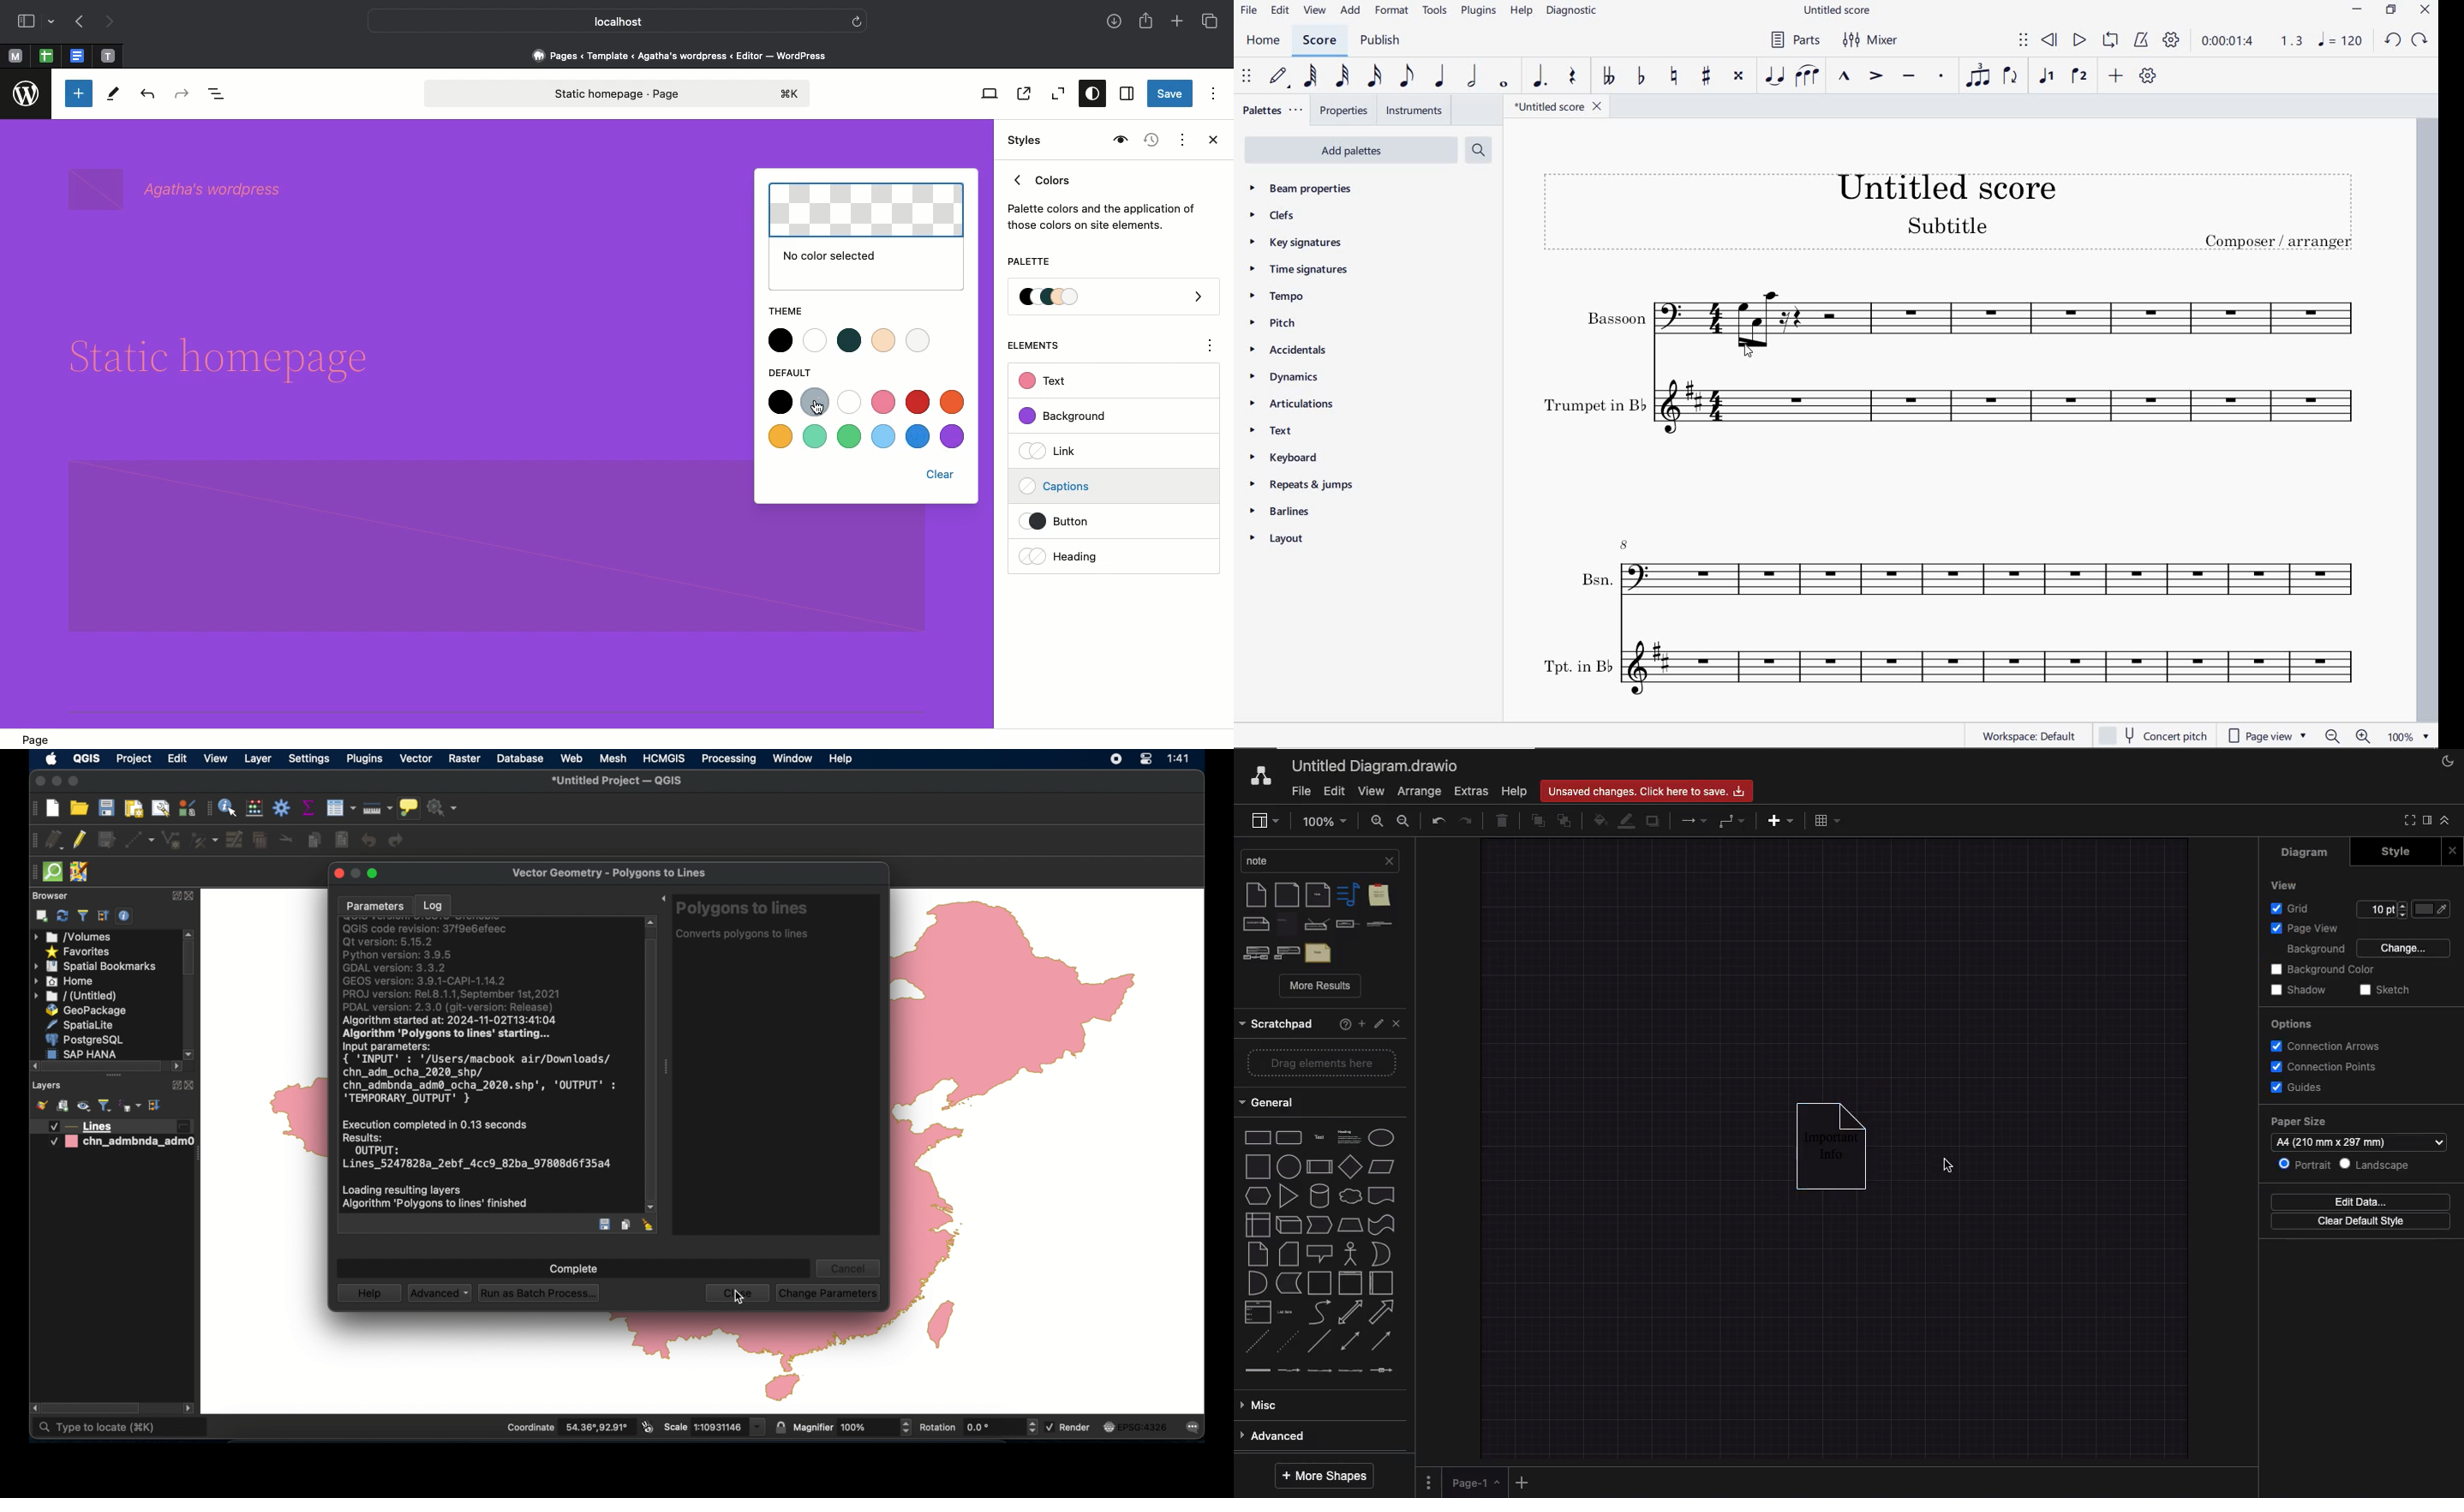 This screenshot has width=2464, height=1512. I want to click on Static homepage, so click(619, 93).